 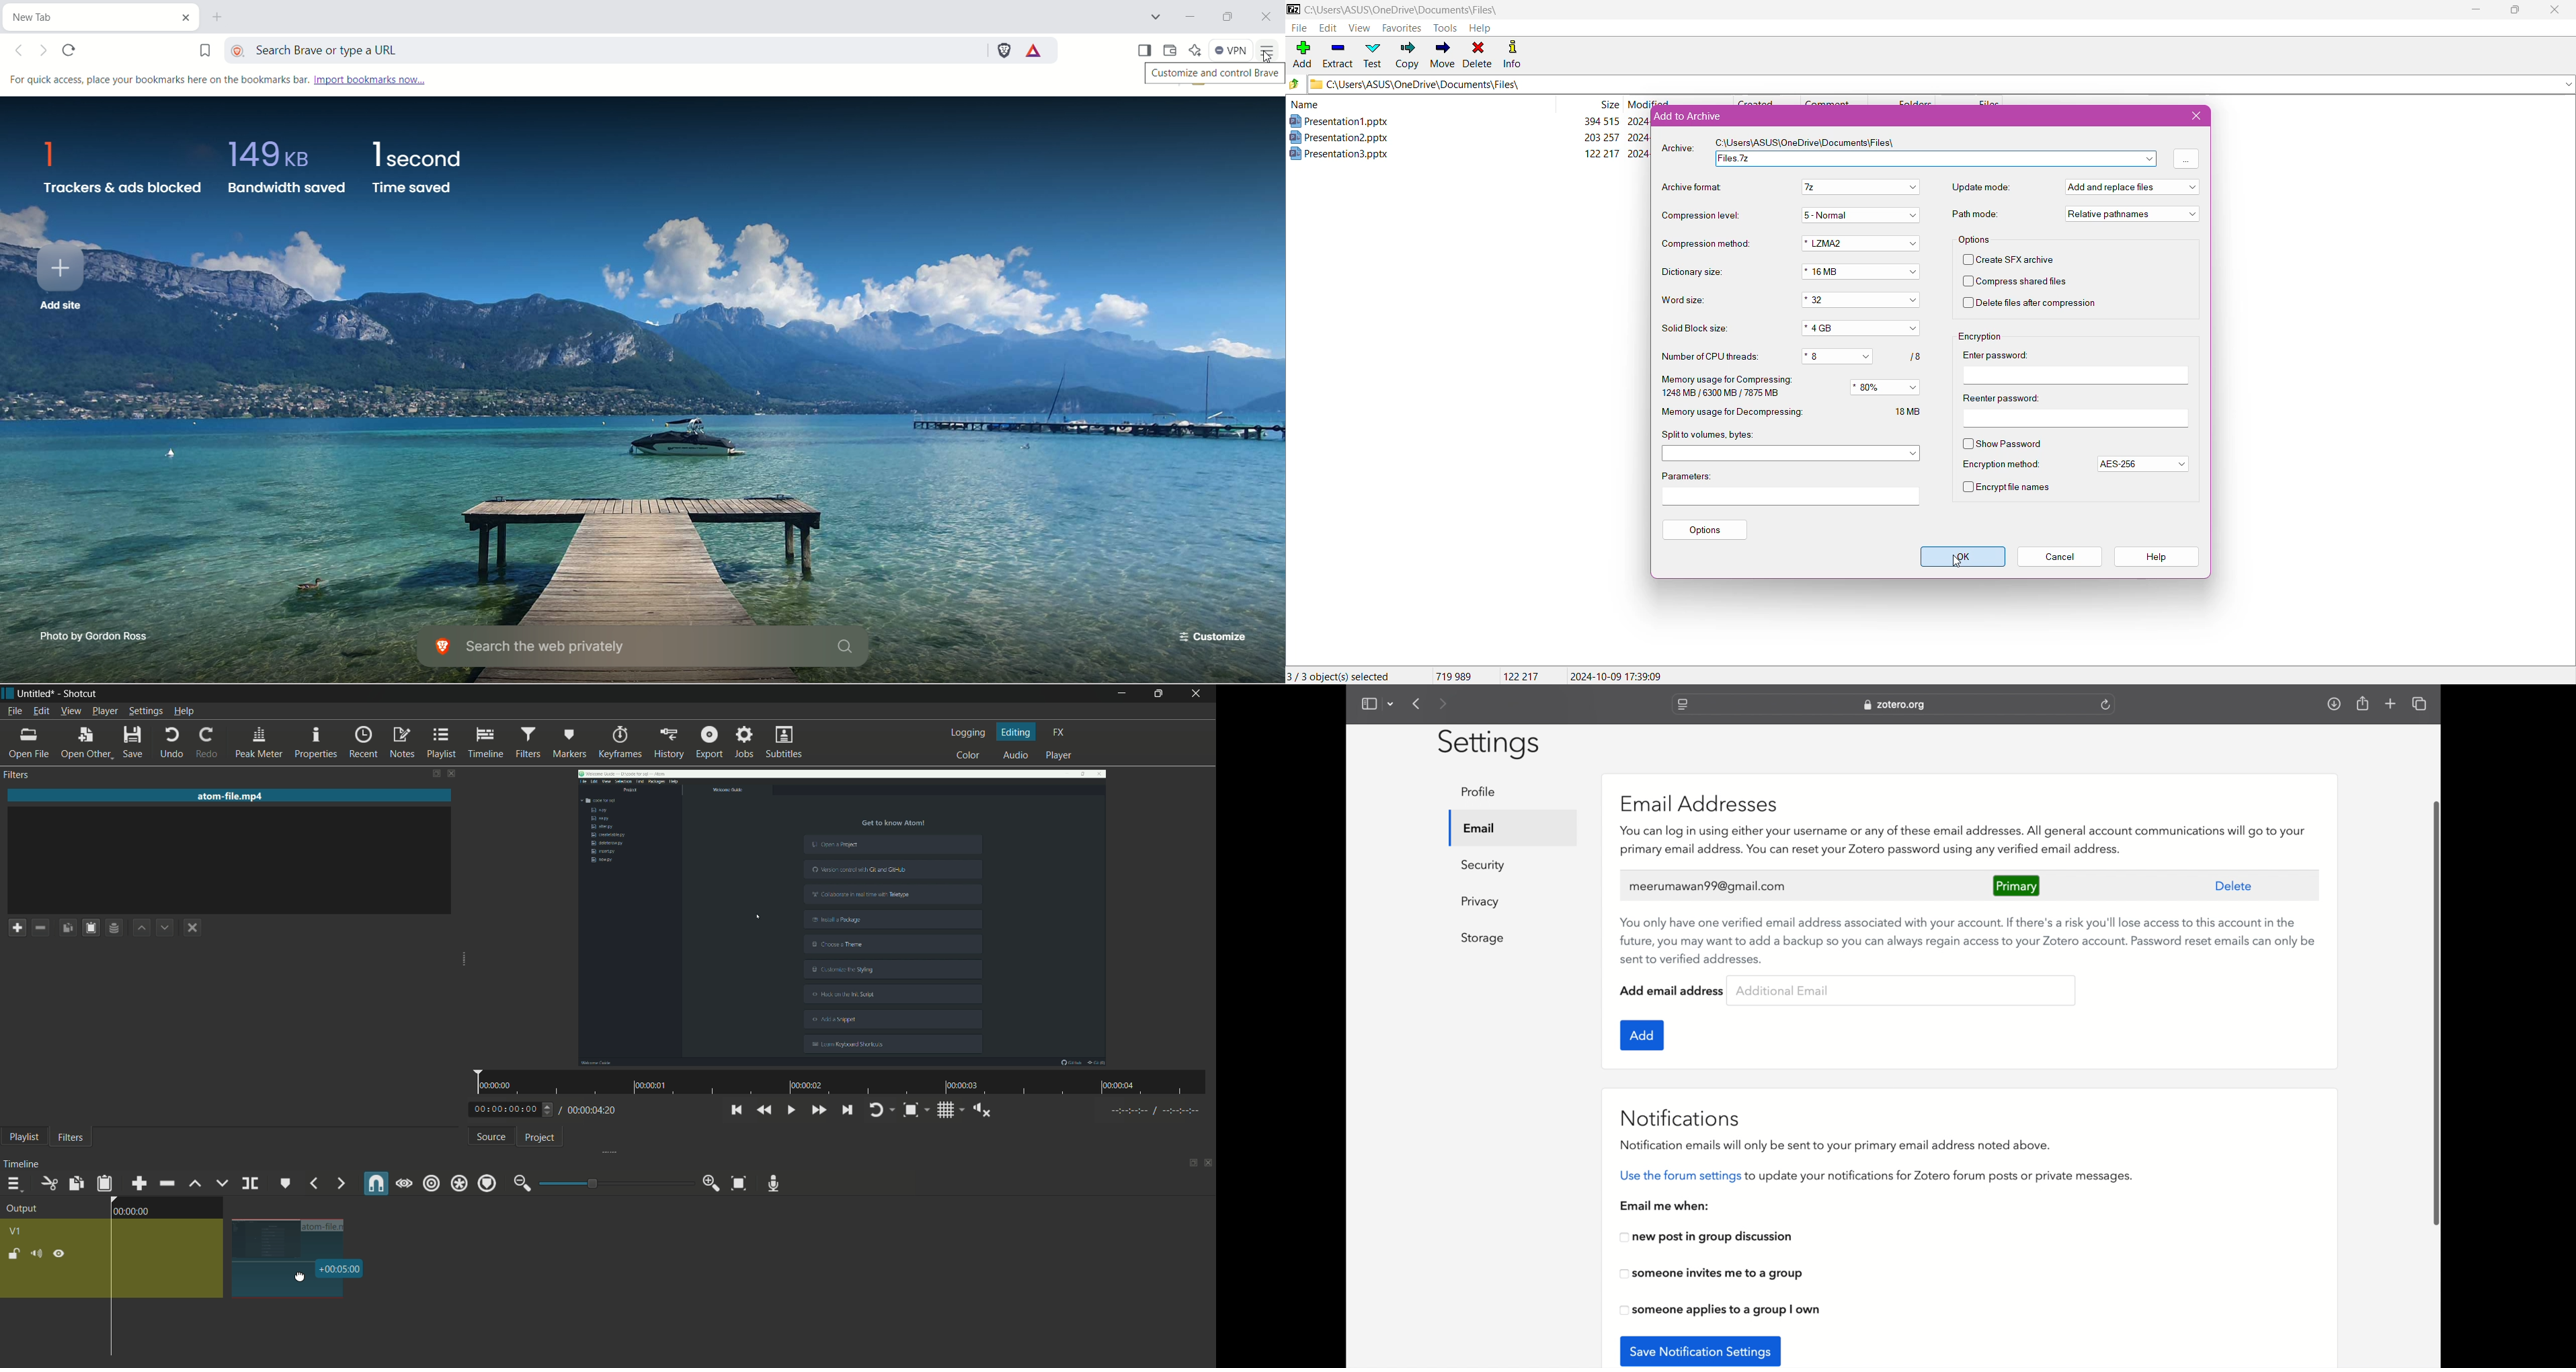 What do you see at coordinates (440, 742) in the screenshot?
I see `playlist` at bounding box center [440, 742].